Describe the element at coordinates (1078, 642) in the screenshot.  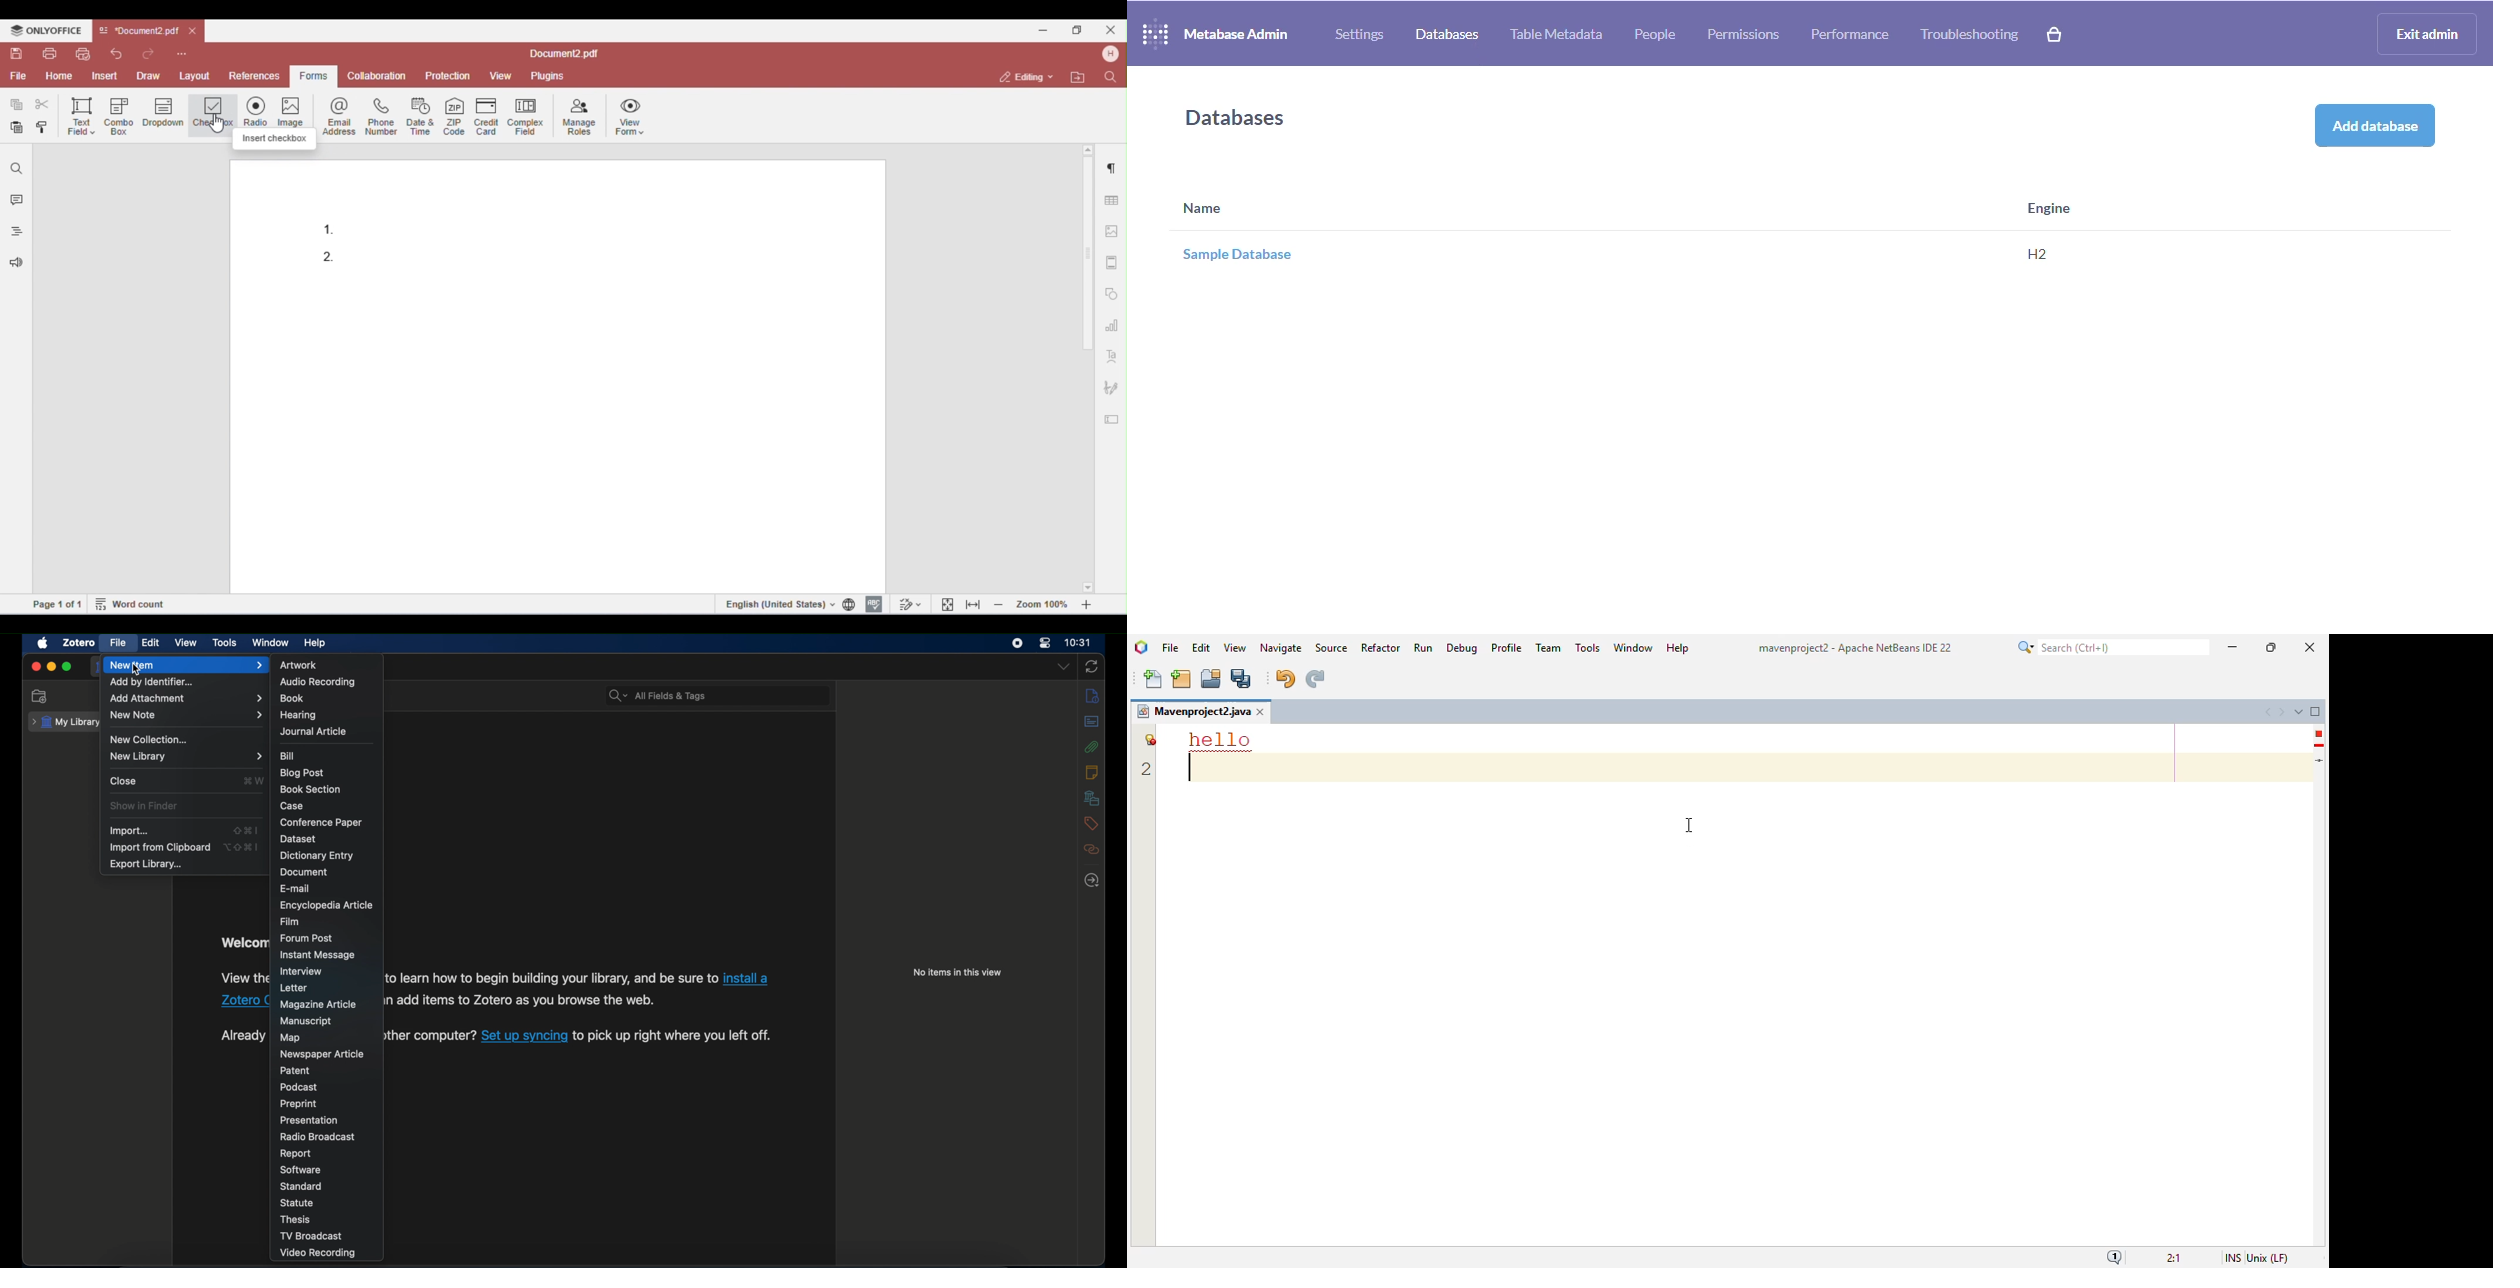
I see `time` at that location.